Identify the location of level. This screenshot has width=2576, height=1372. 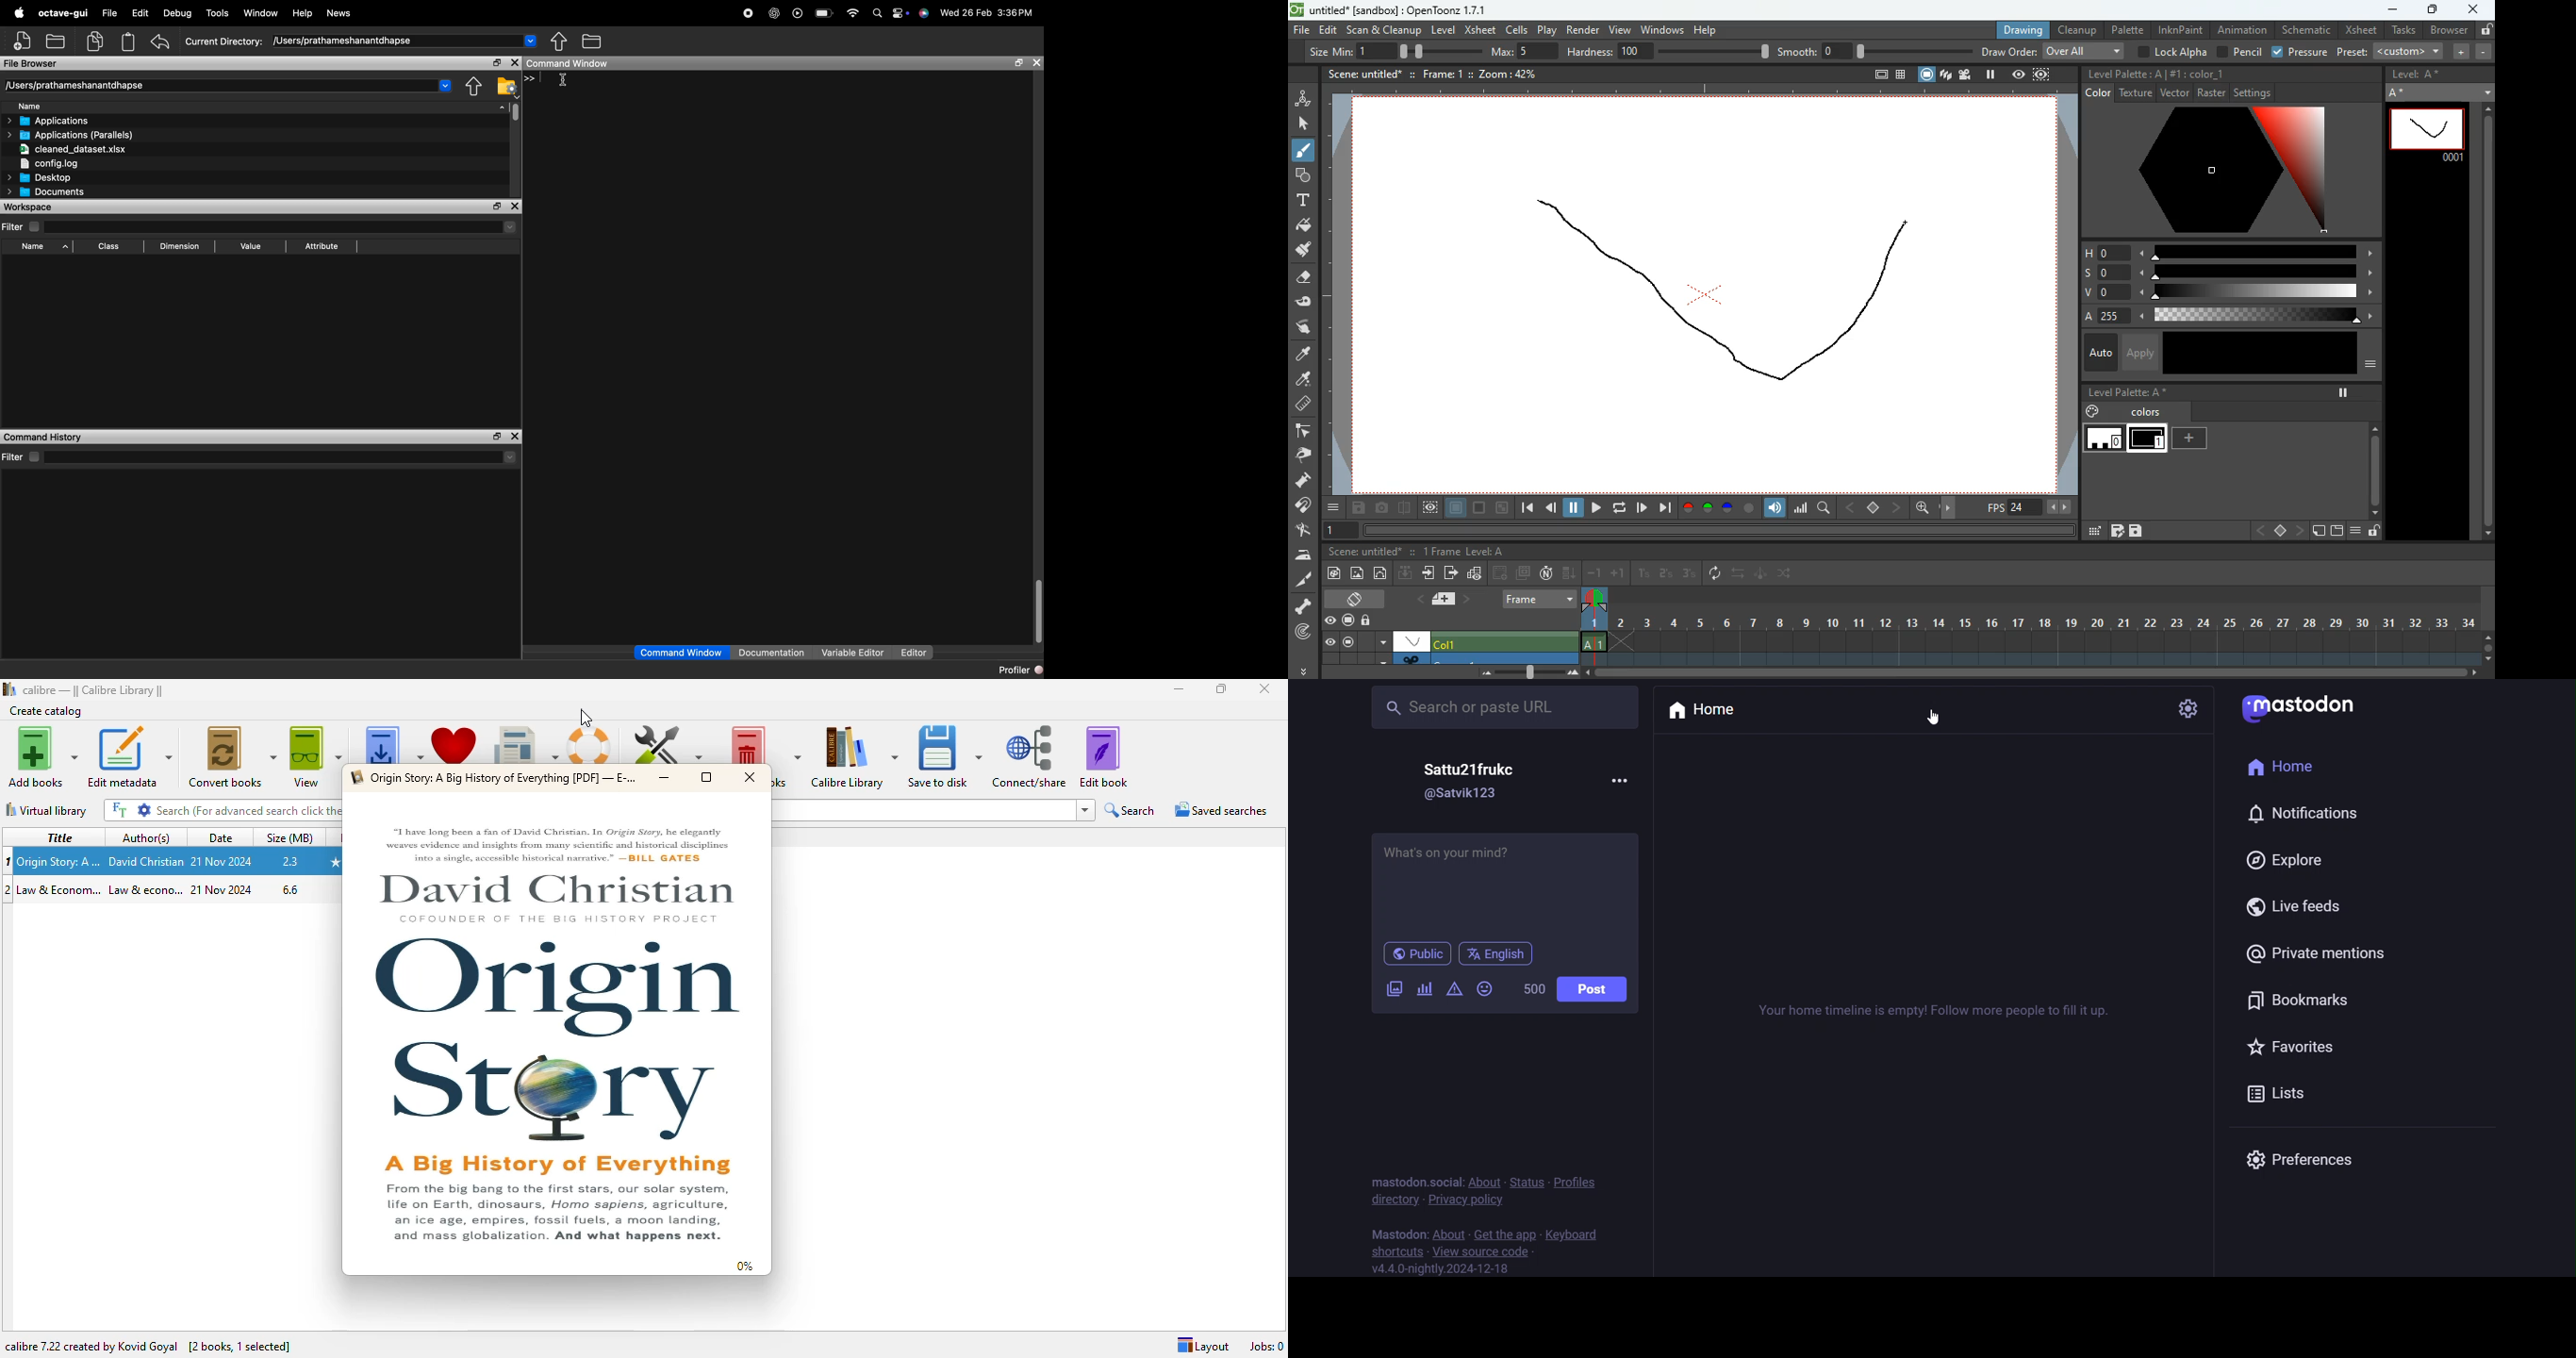
(1443, 30).